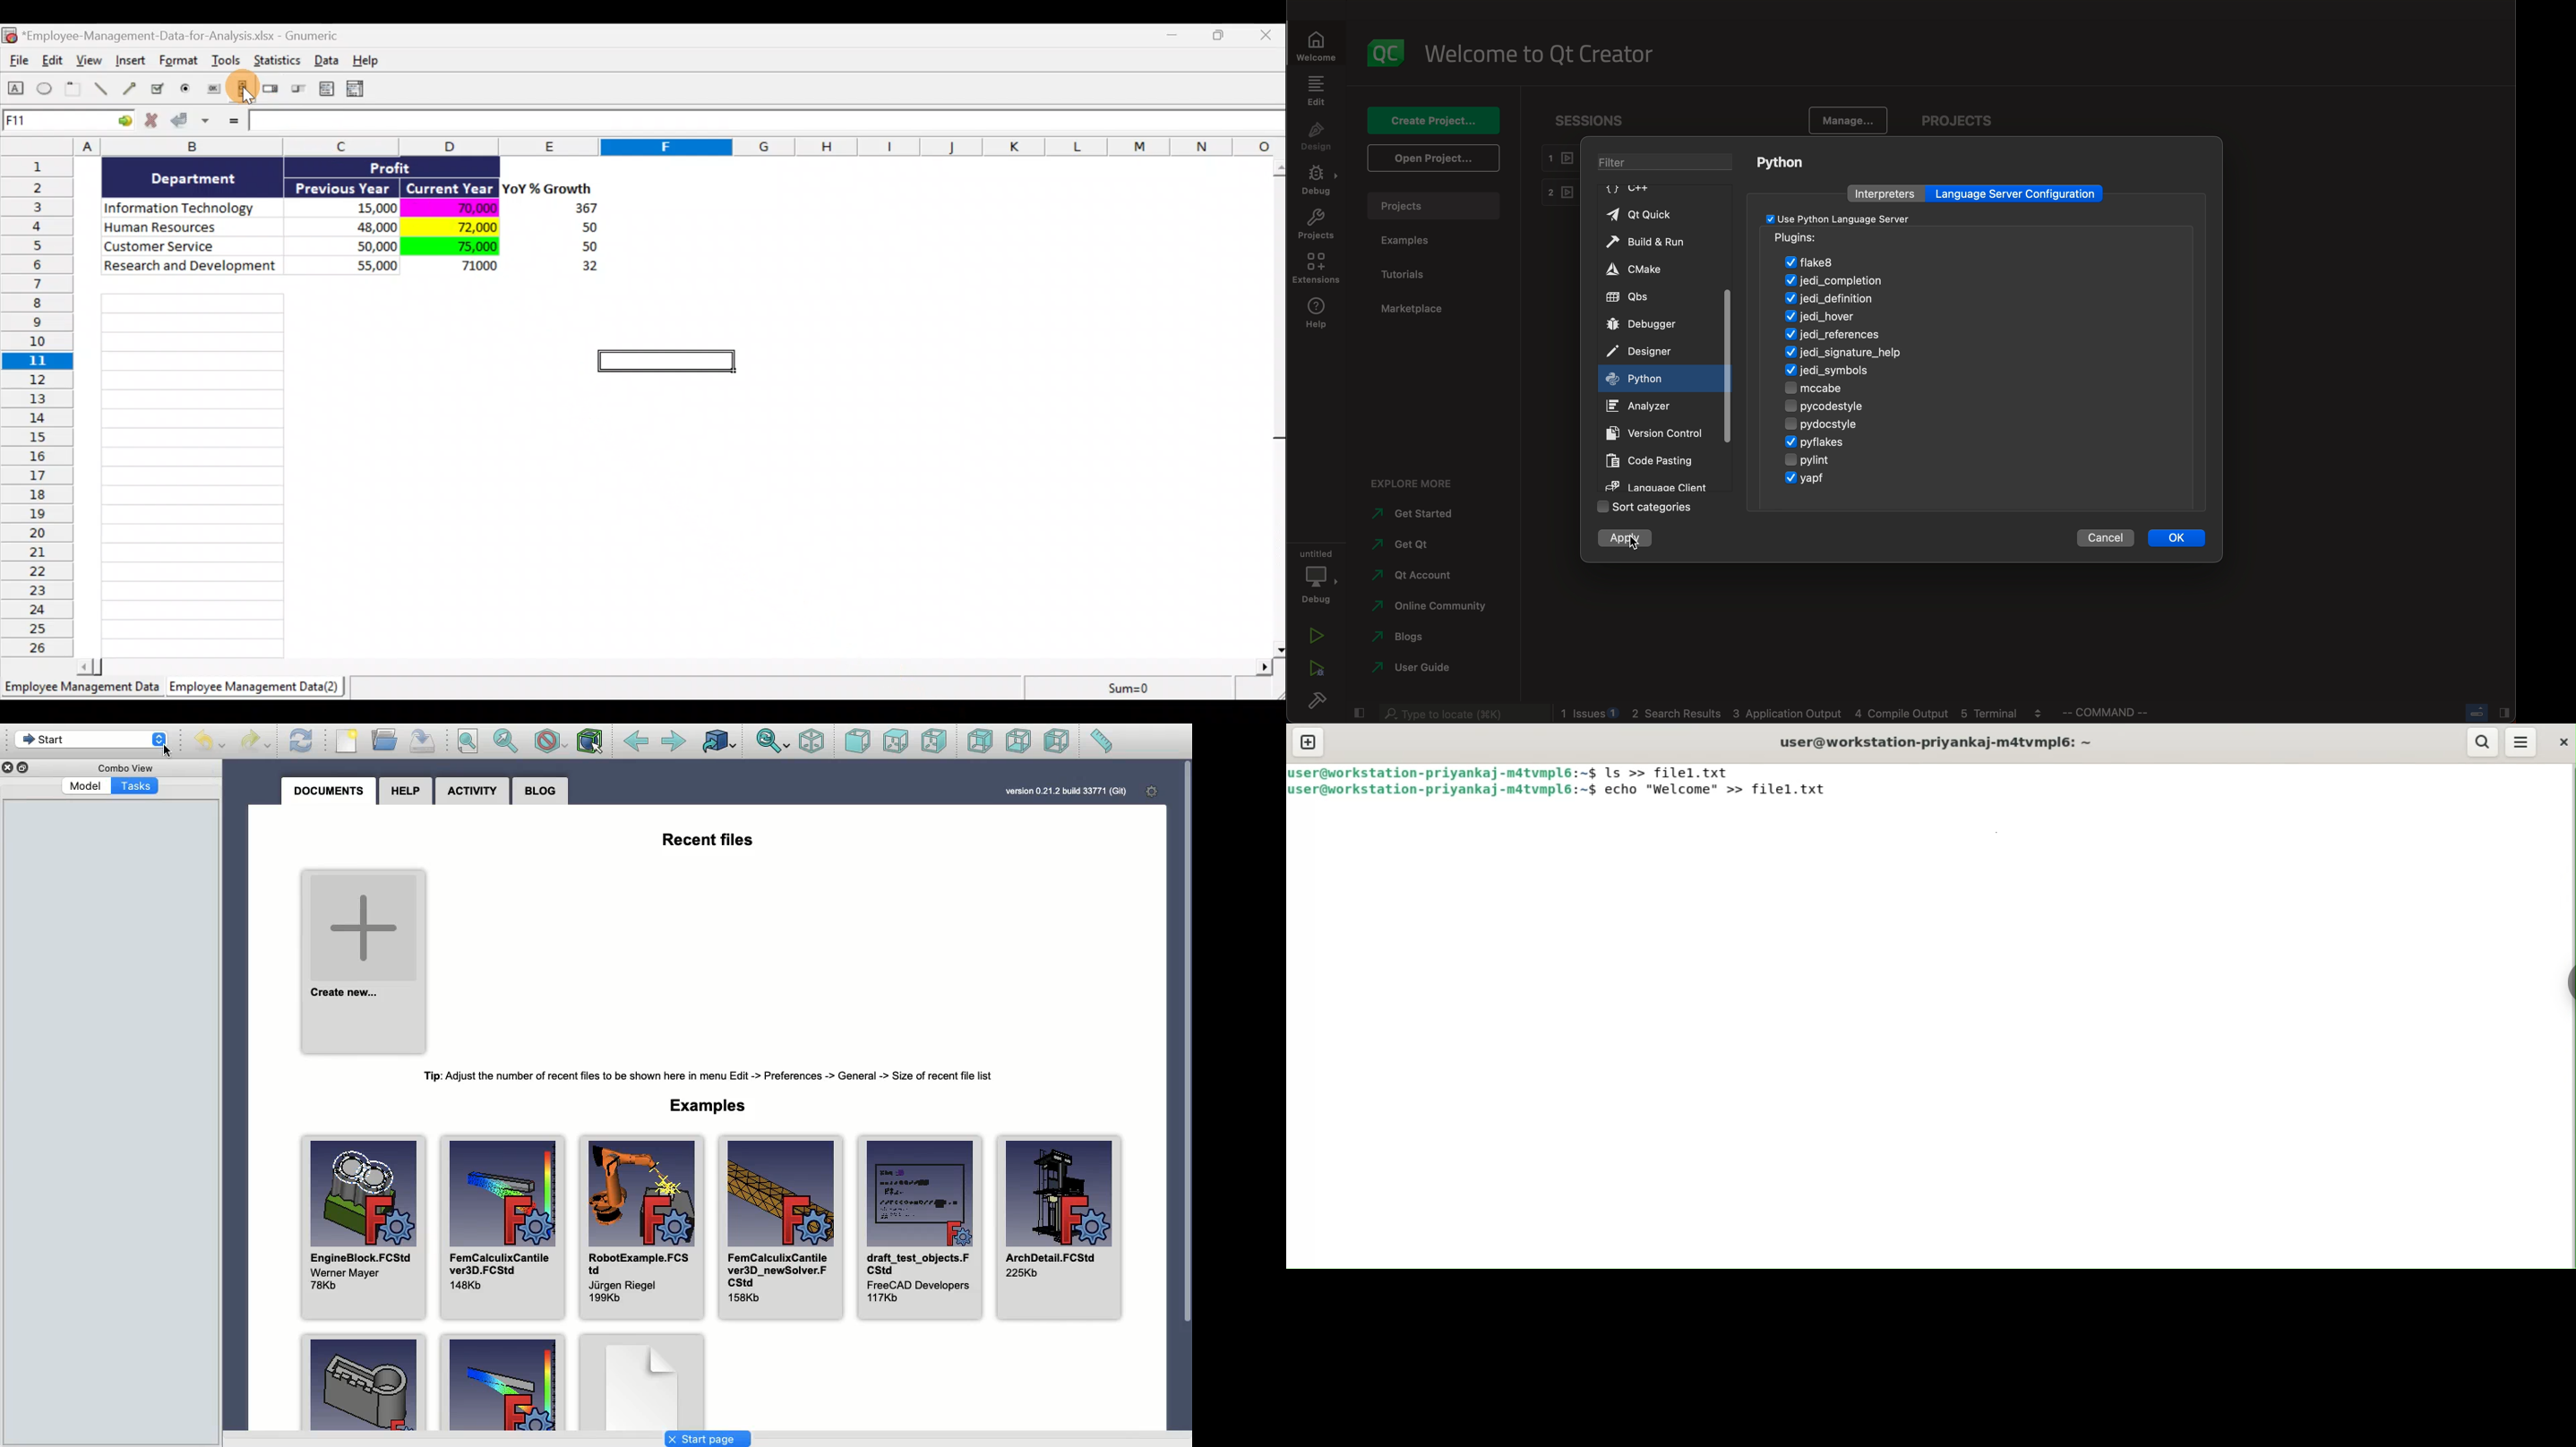 The height and width of the screenshot is (1456, 2576). I want to click on menu, so click(2521, 740).